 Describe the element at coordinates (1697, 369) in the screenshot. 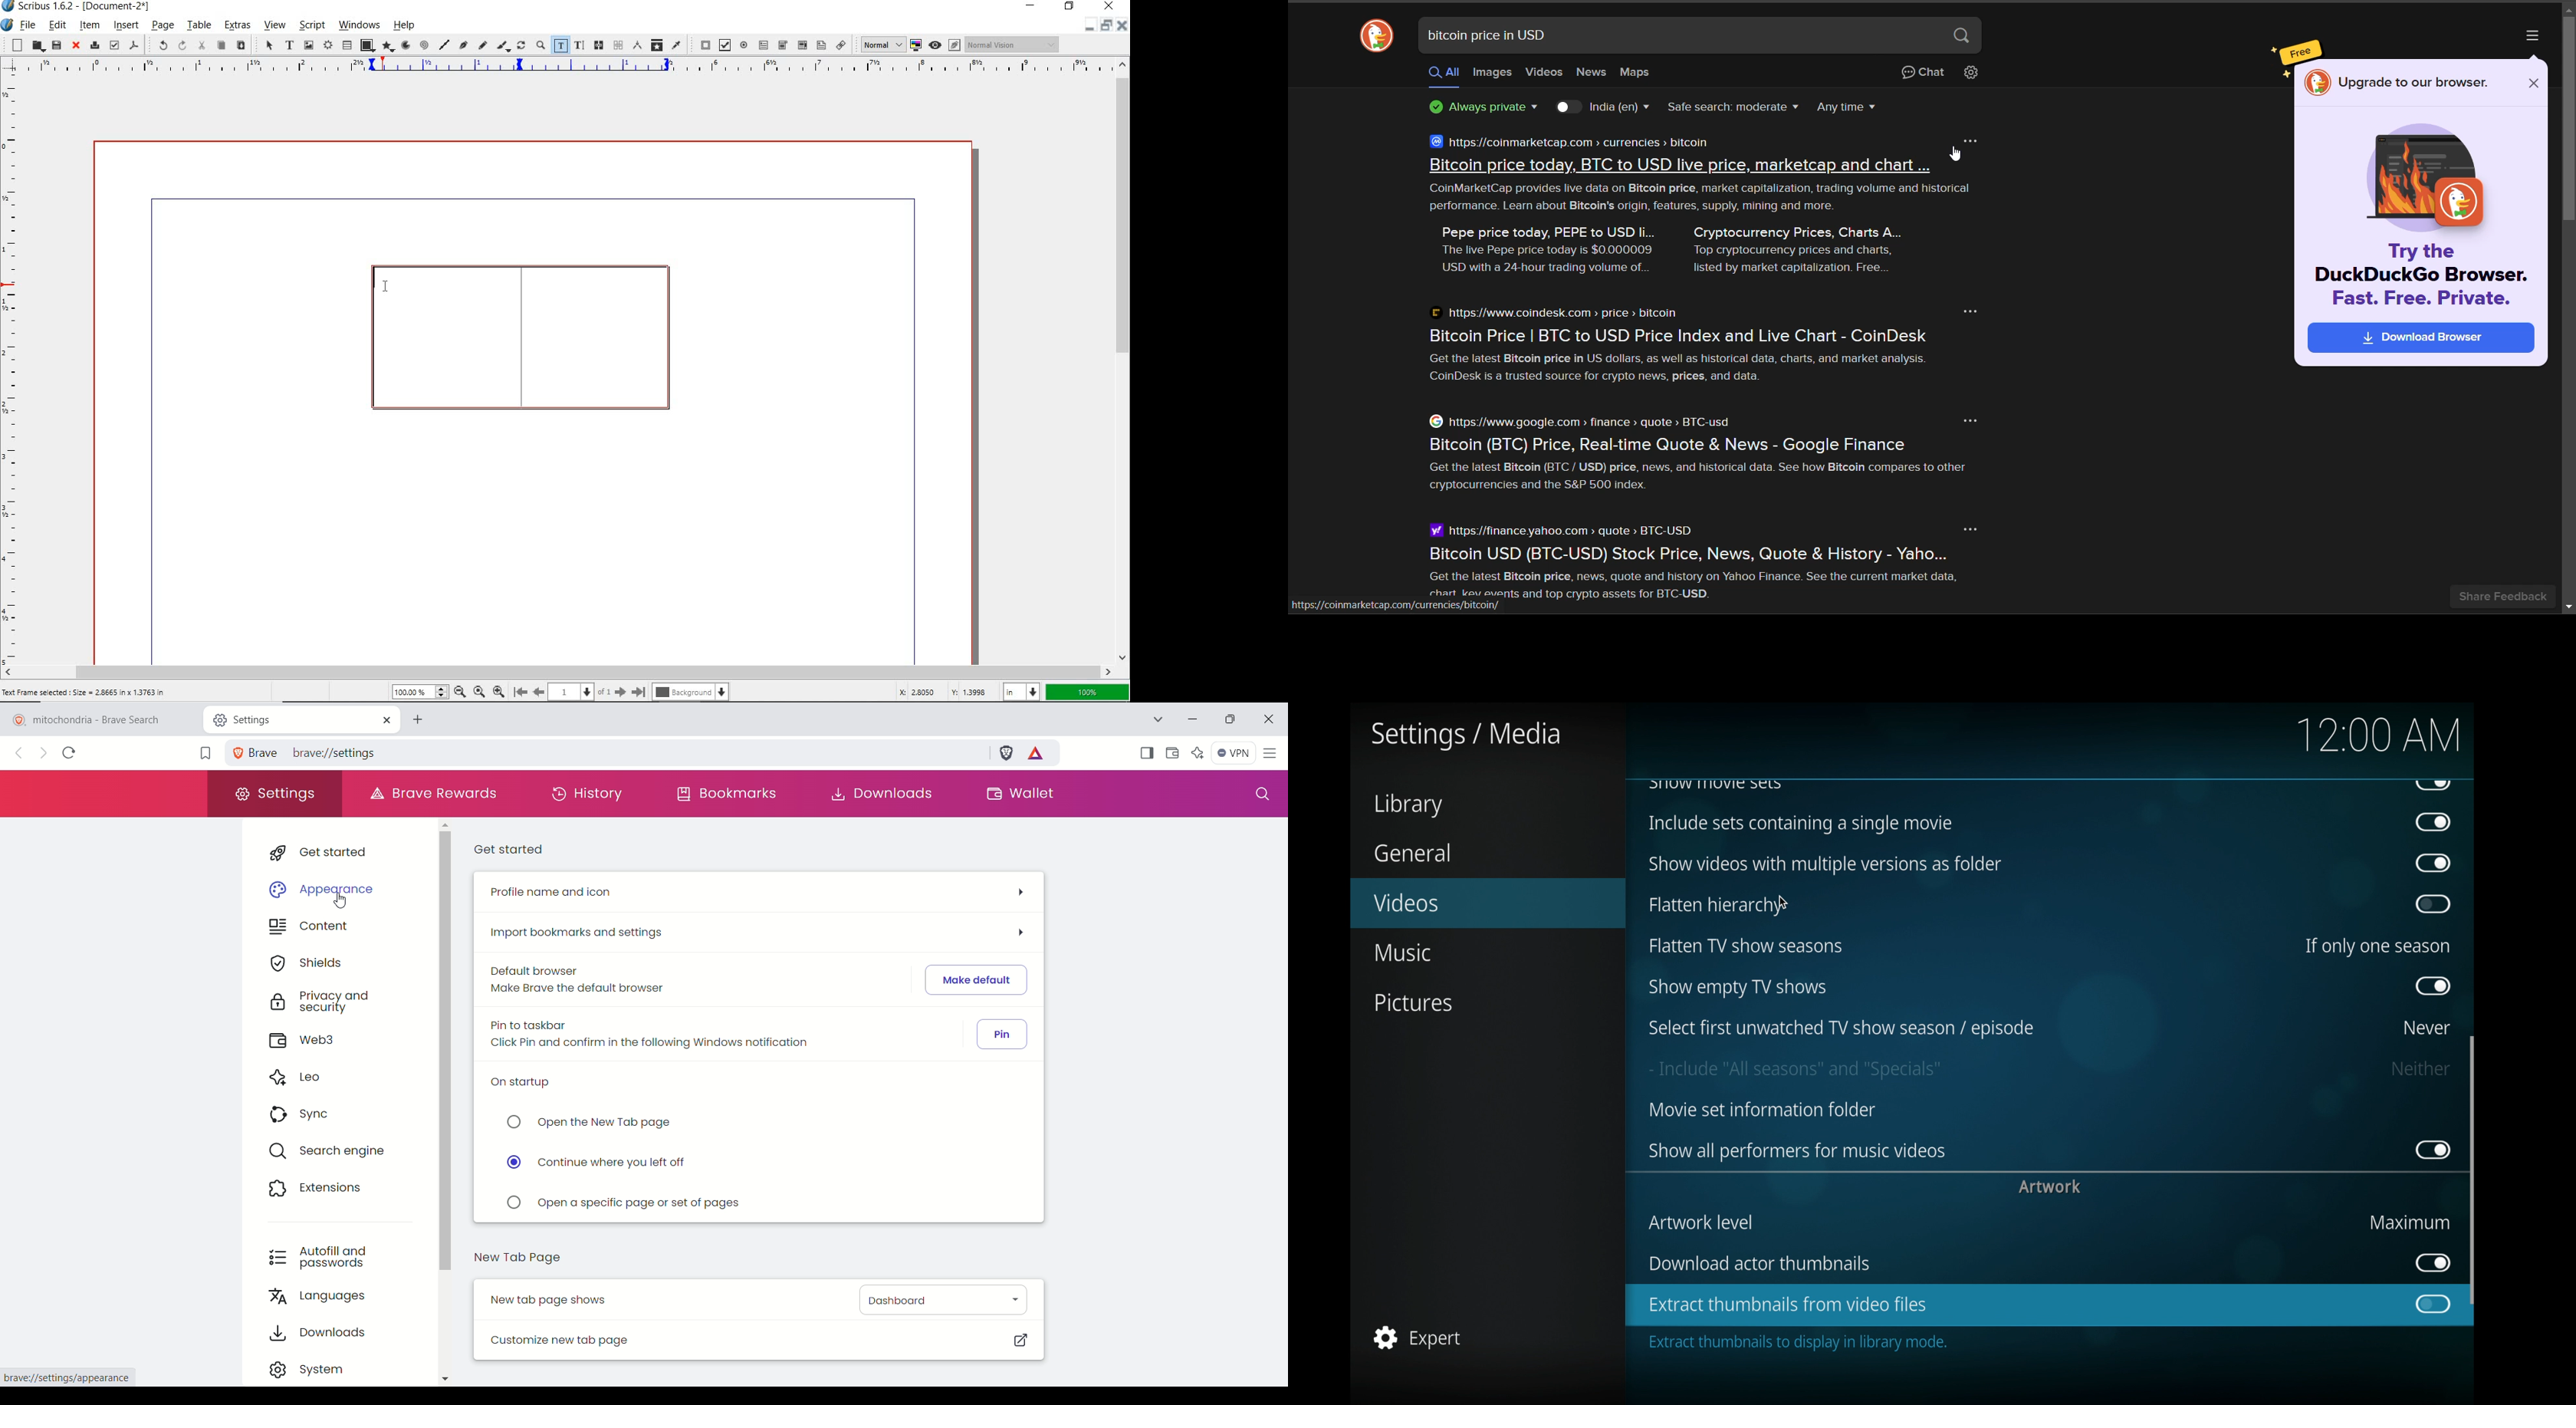

I see `Get the latest Bitcoin price in US dollars, as well as historical data, charts, and market analysis.
CoinDesk is a trusted source for crypto news, prices, and data.` at that location.